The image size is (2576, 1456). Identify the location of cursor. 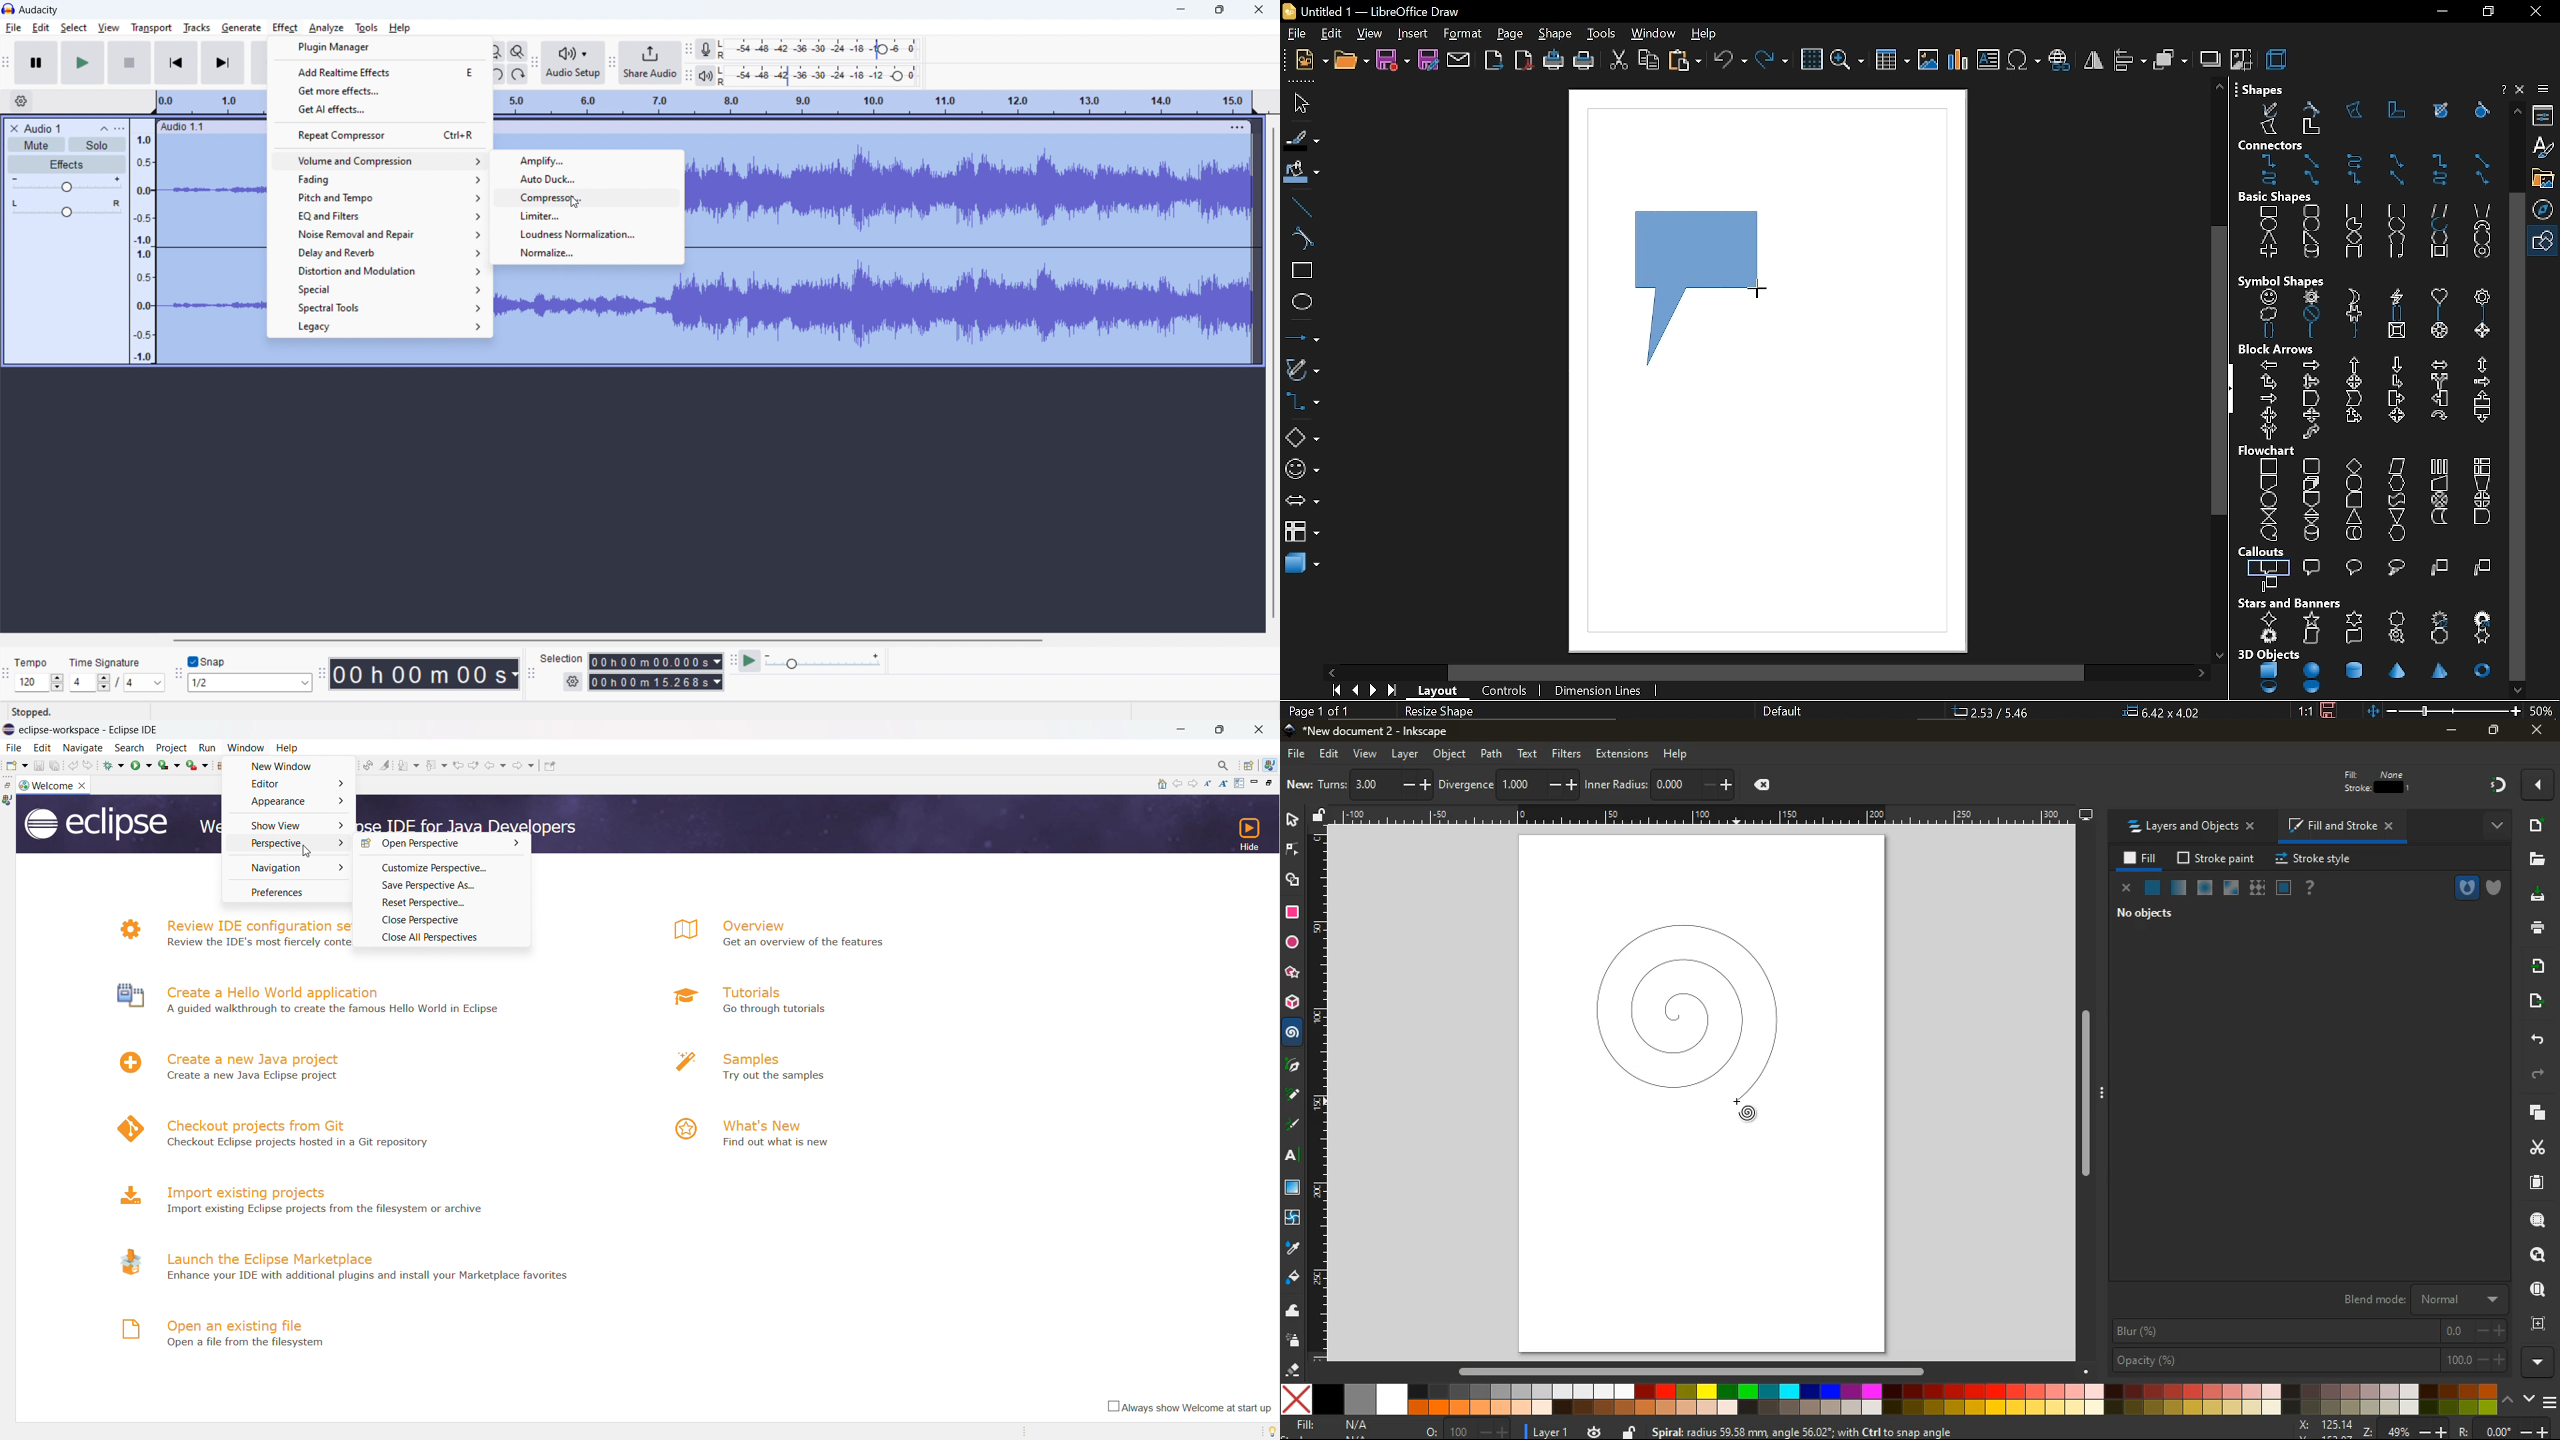
(575, 203).